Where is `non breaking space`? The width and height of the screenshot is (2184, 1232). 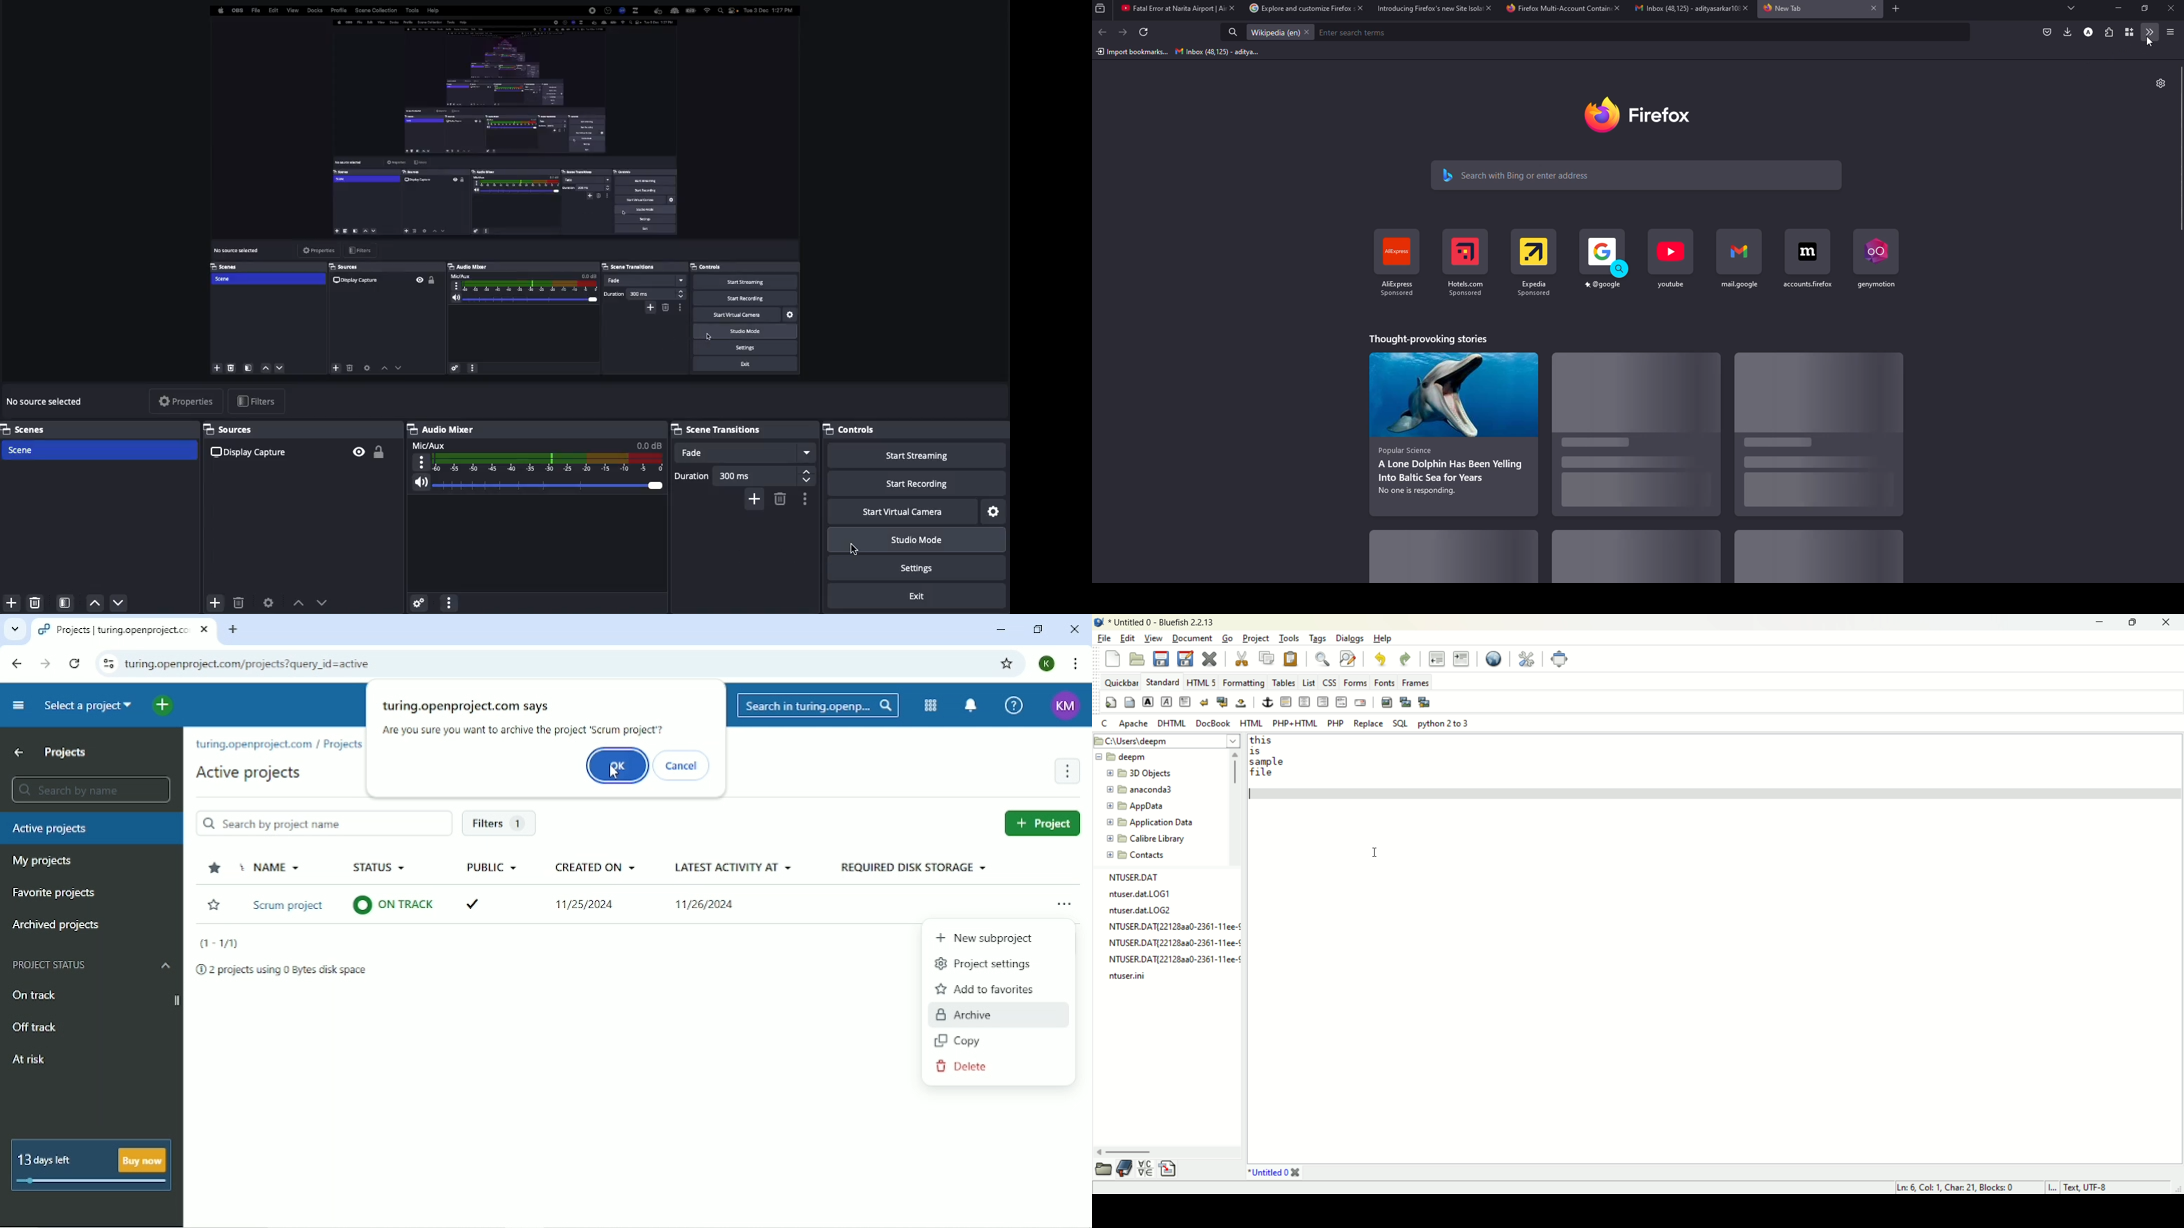
non breaking space is located at coordinates (1240, 703).